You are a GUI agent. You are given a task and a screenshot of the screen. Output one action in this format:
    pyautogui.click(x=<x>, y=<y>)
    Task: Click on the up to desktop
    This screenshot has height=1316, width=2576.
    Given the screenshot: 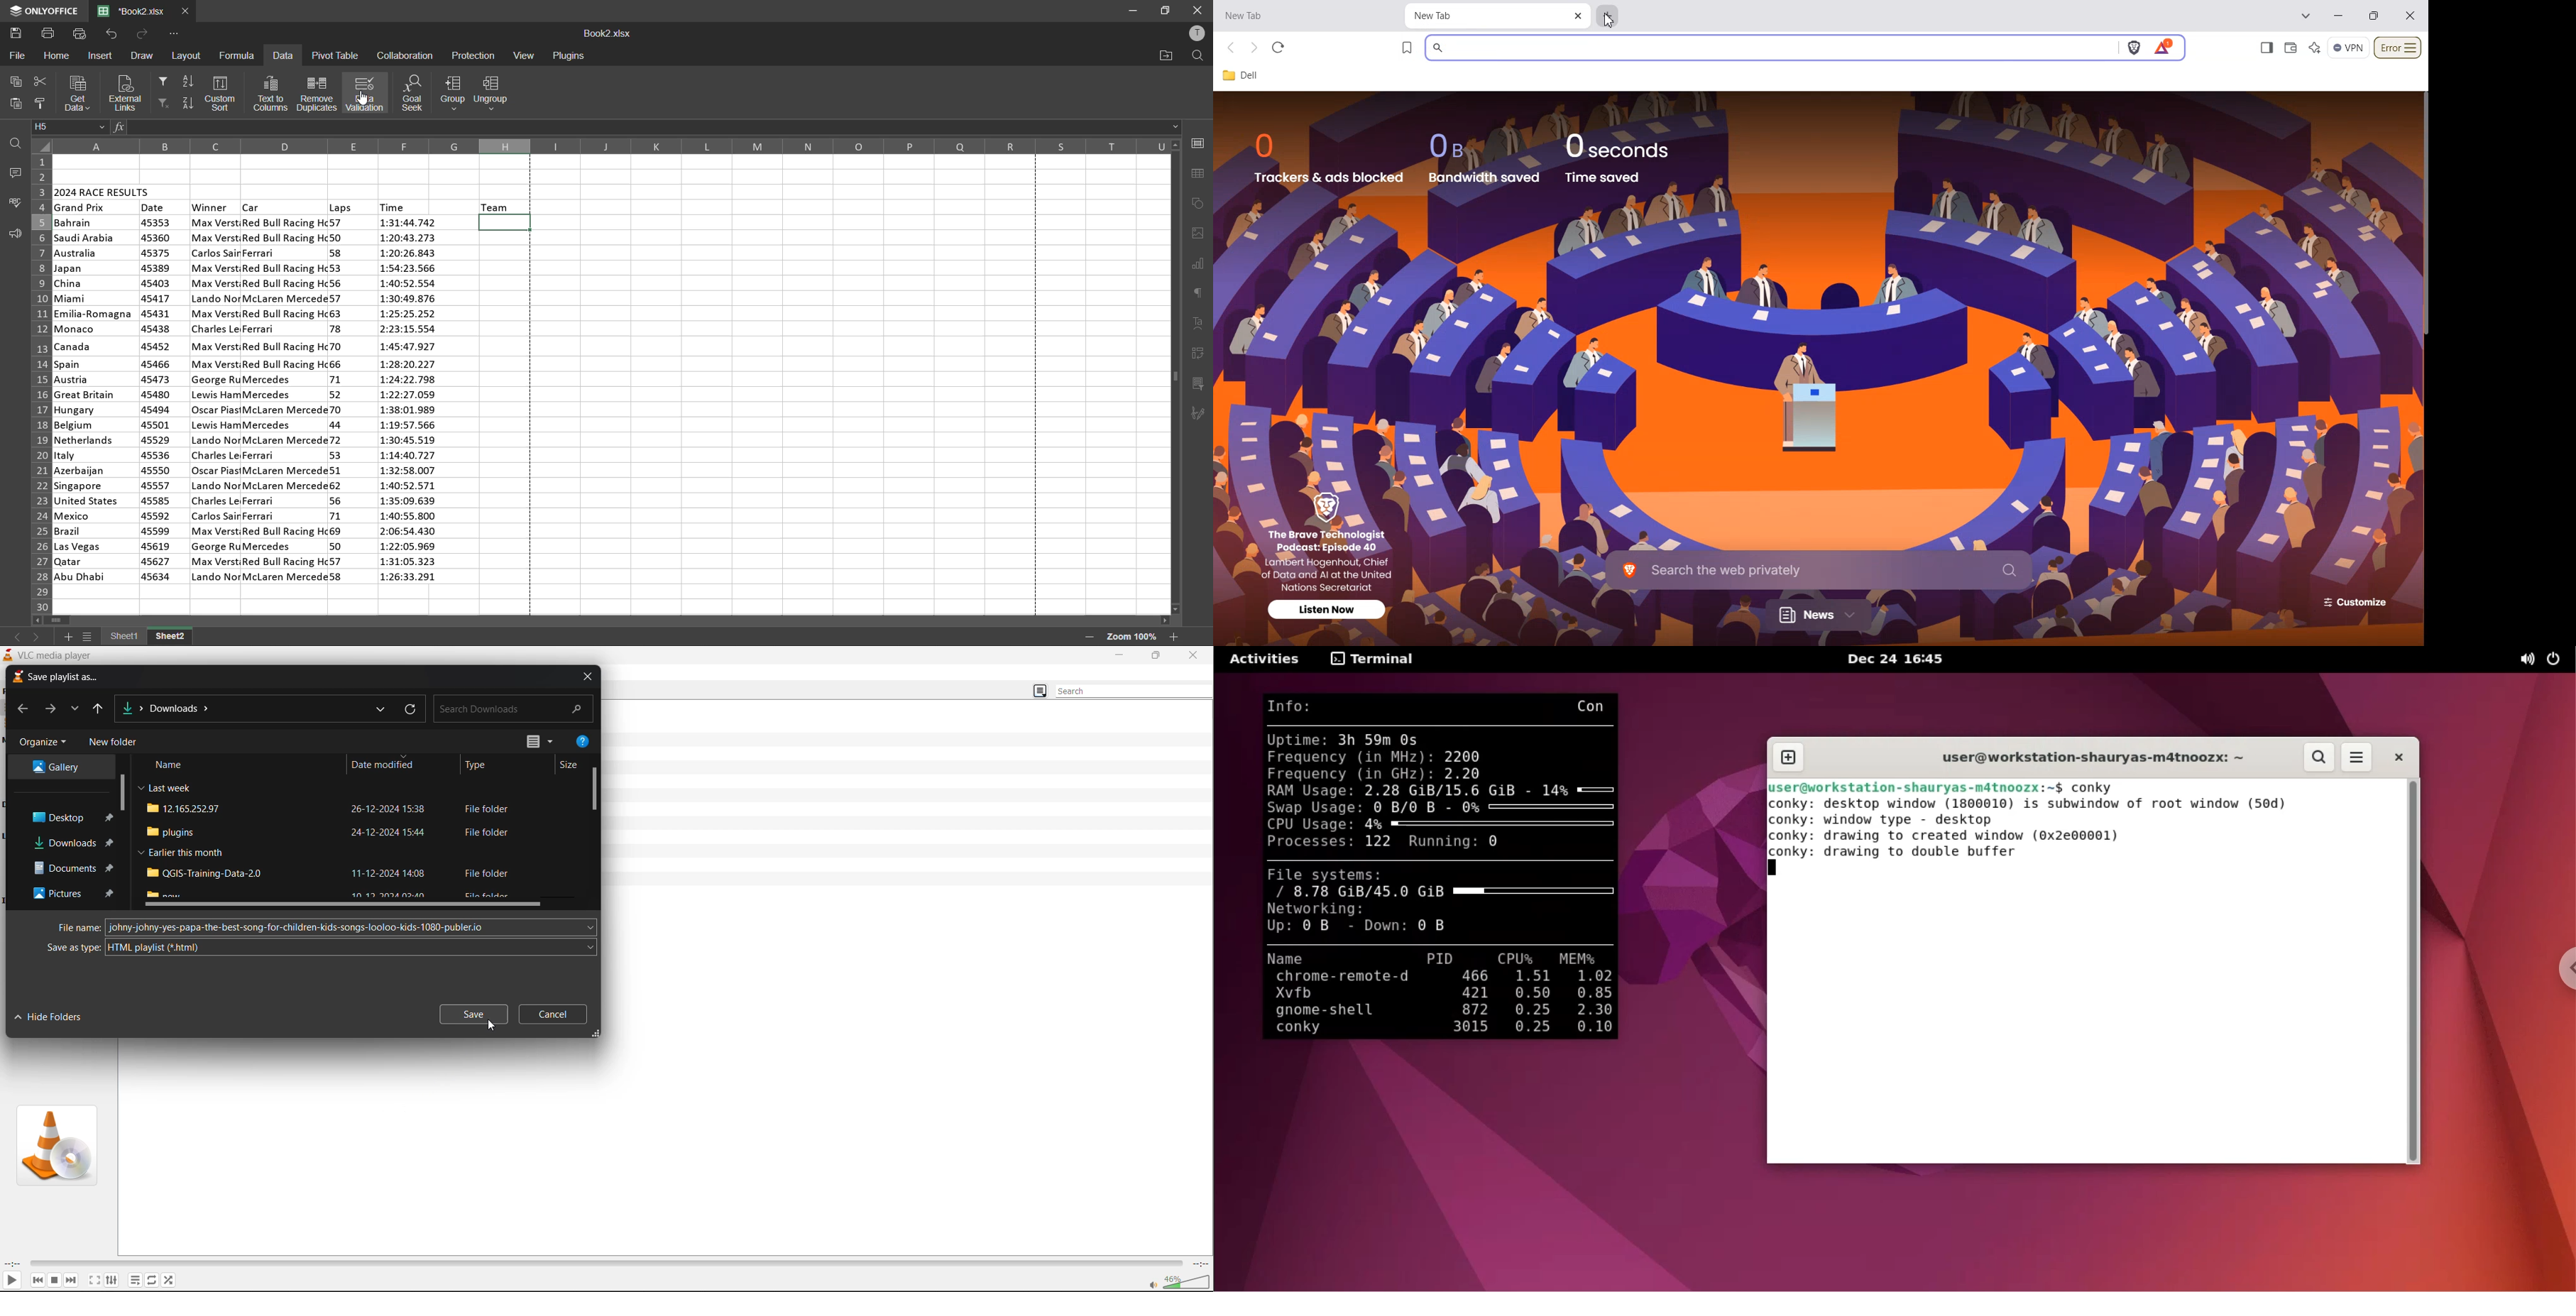 What is the action you would take?
    pyautogui.click(x=102, y=710)
    